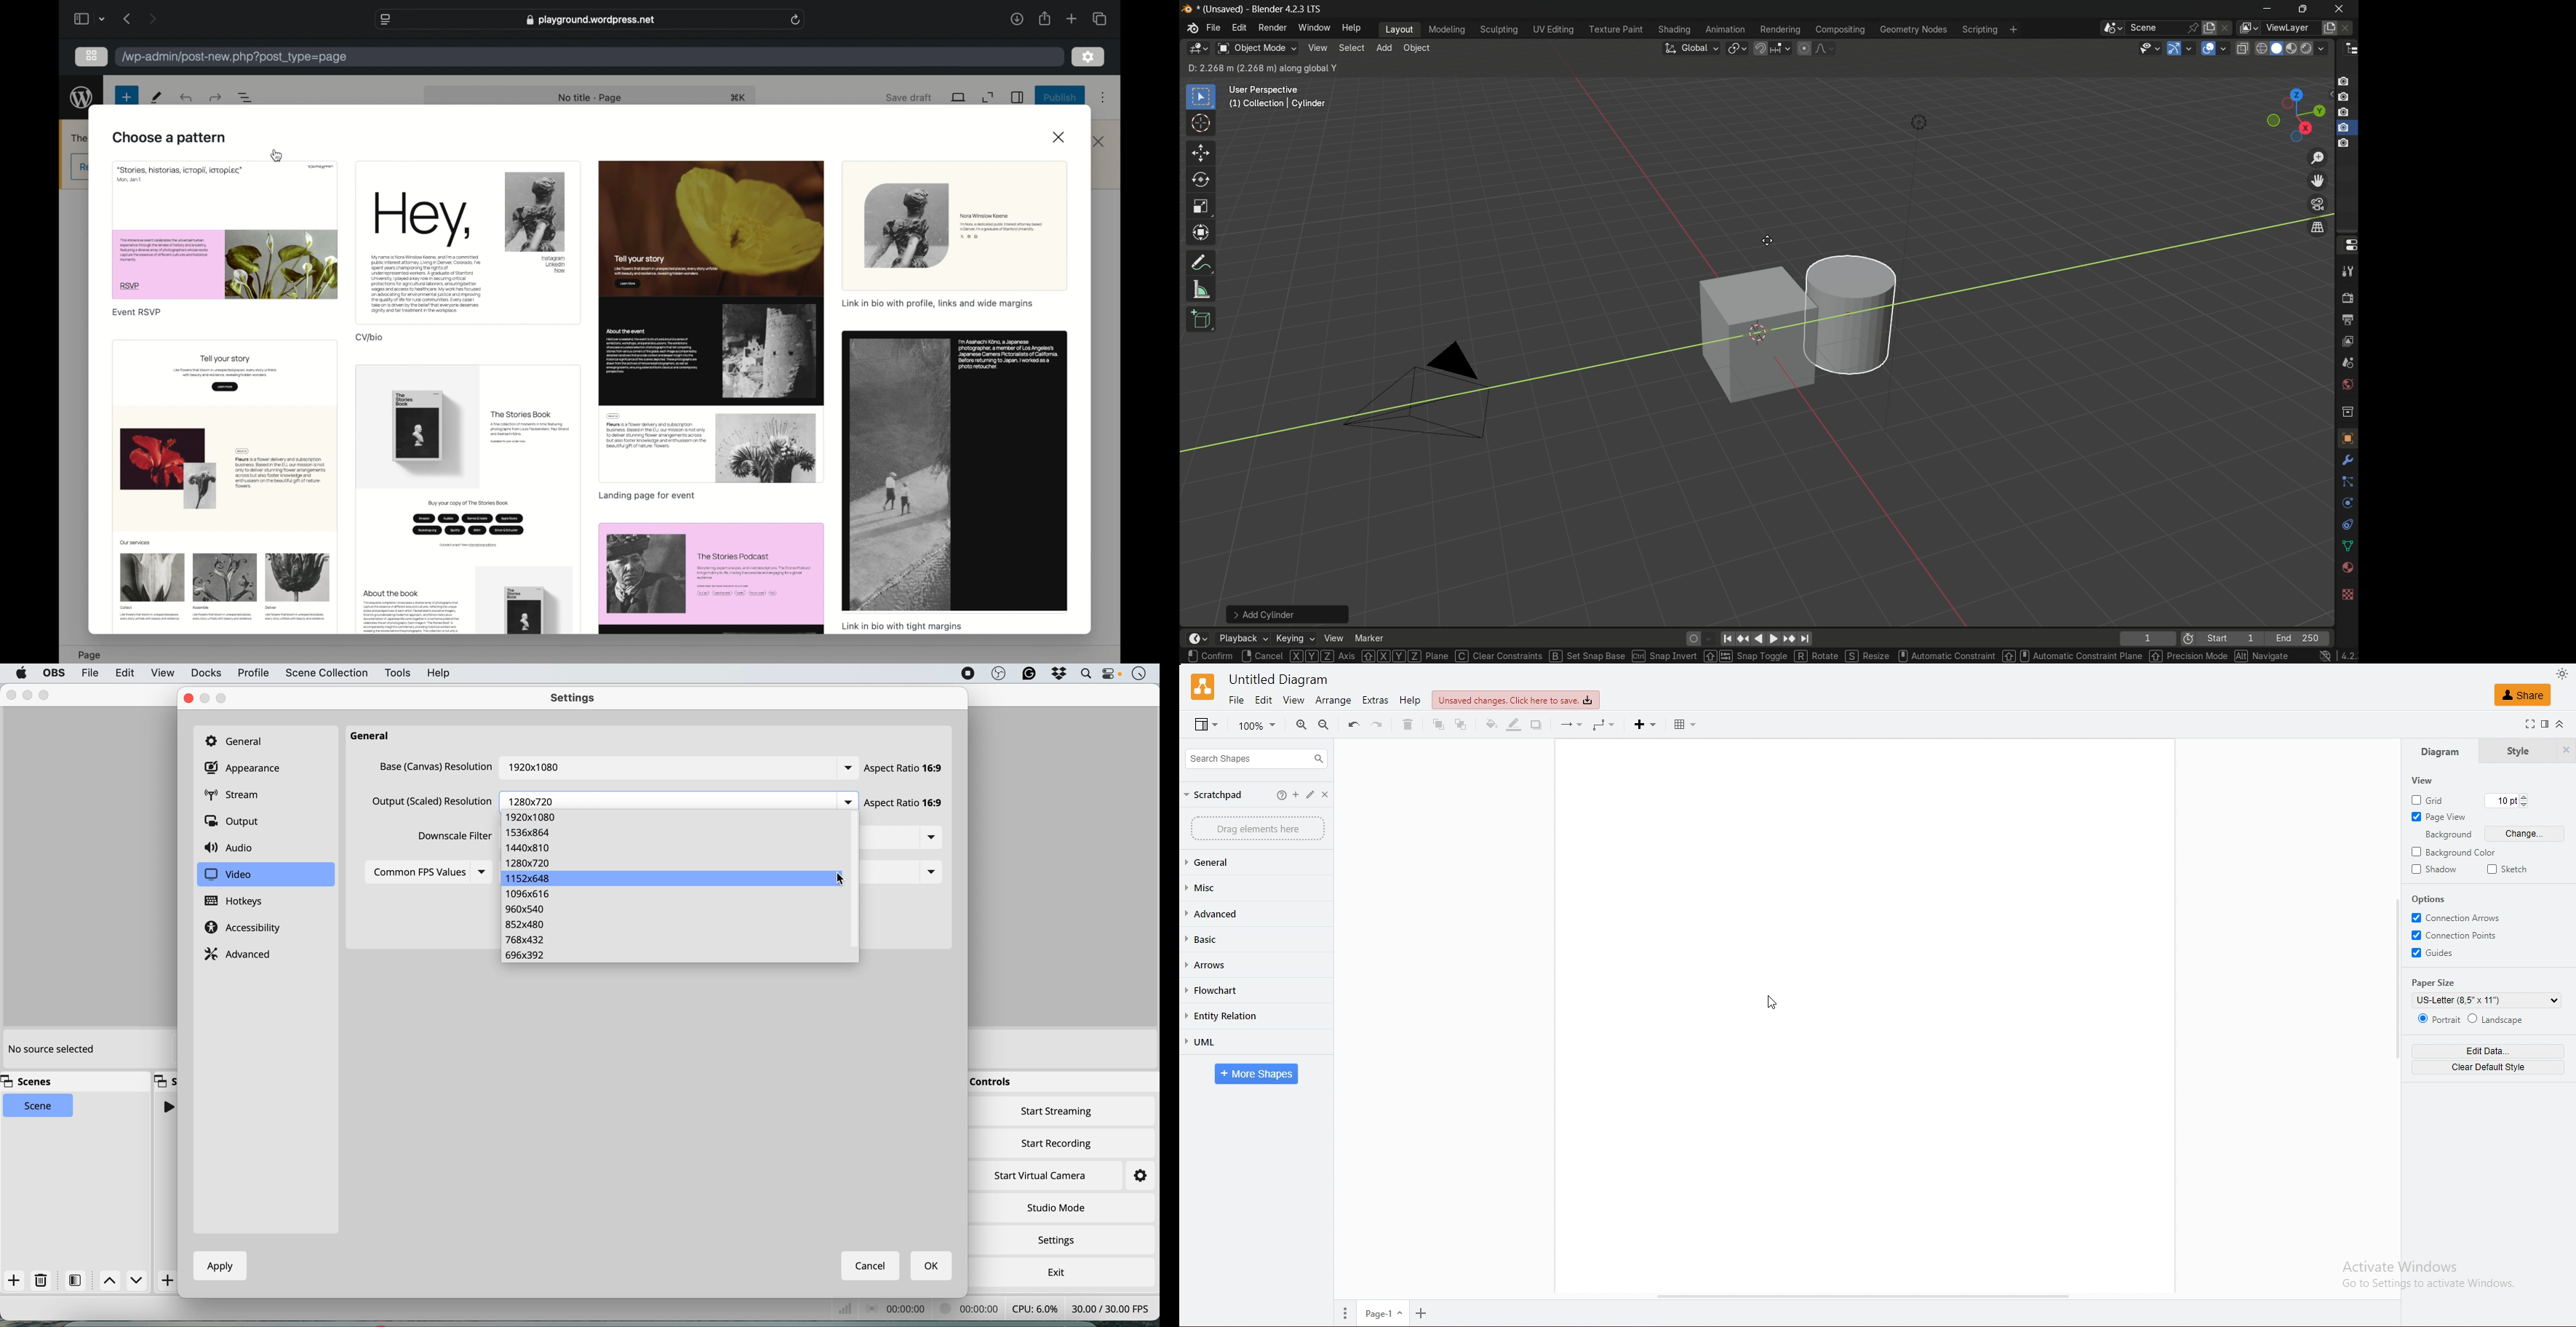  I want to click on cursor, so click(840, 878).